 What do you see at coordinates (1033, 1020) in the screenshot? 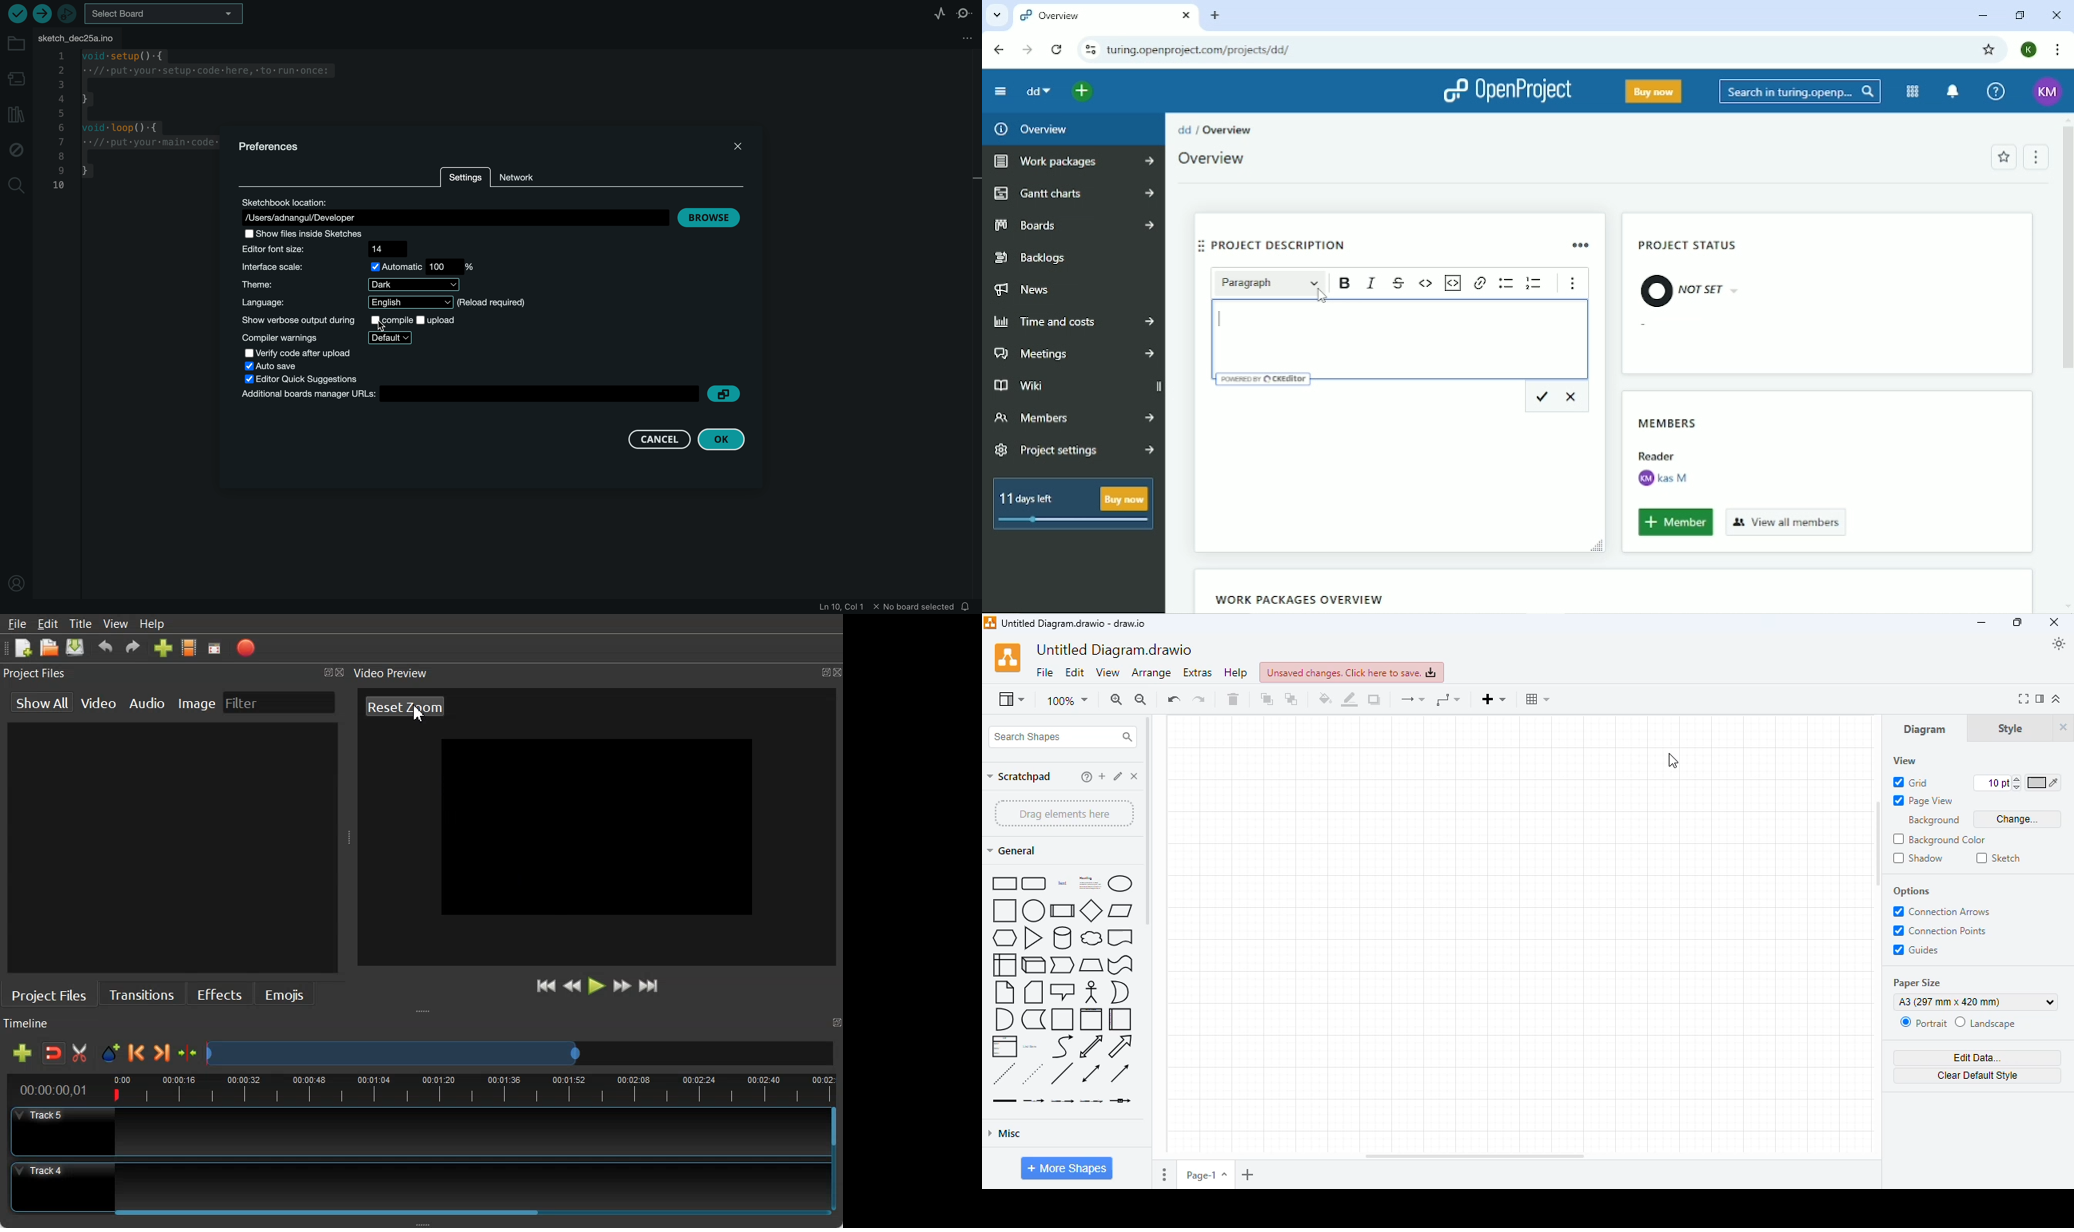
I see `data storage` at bounding box center [1033, 1020].